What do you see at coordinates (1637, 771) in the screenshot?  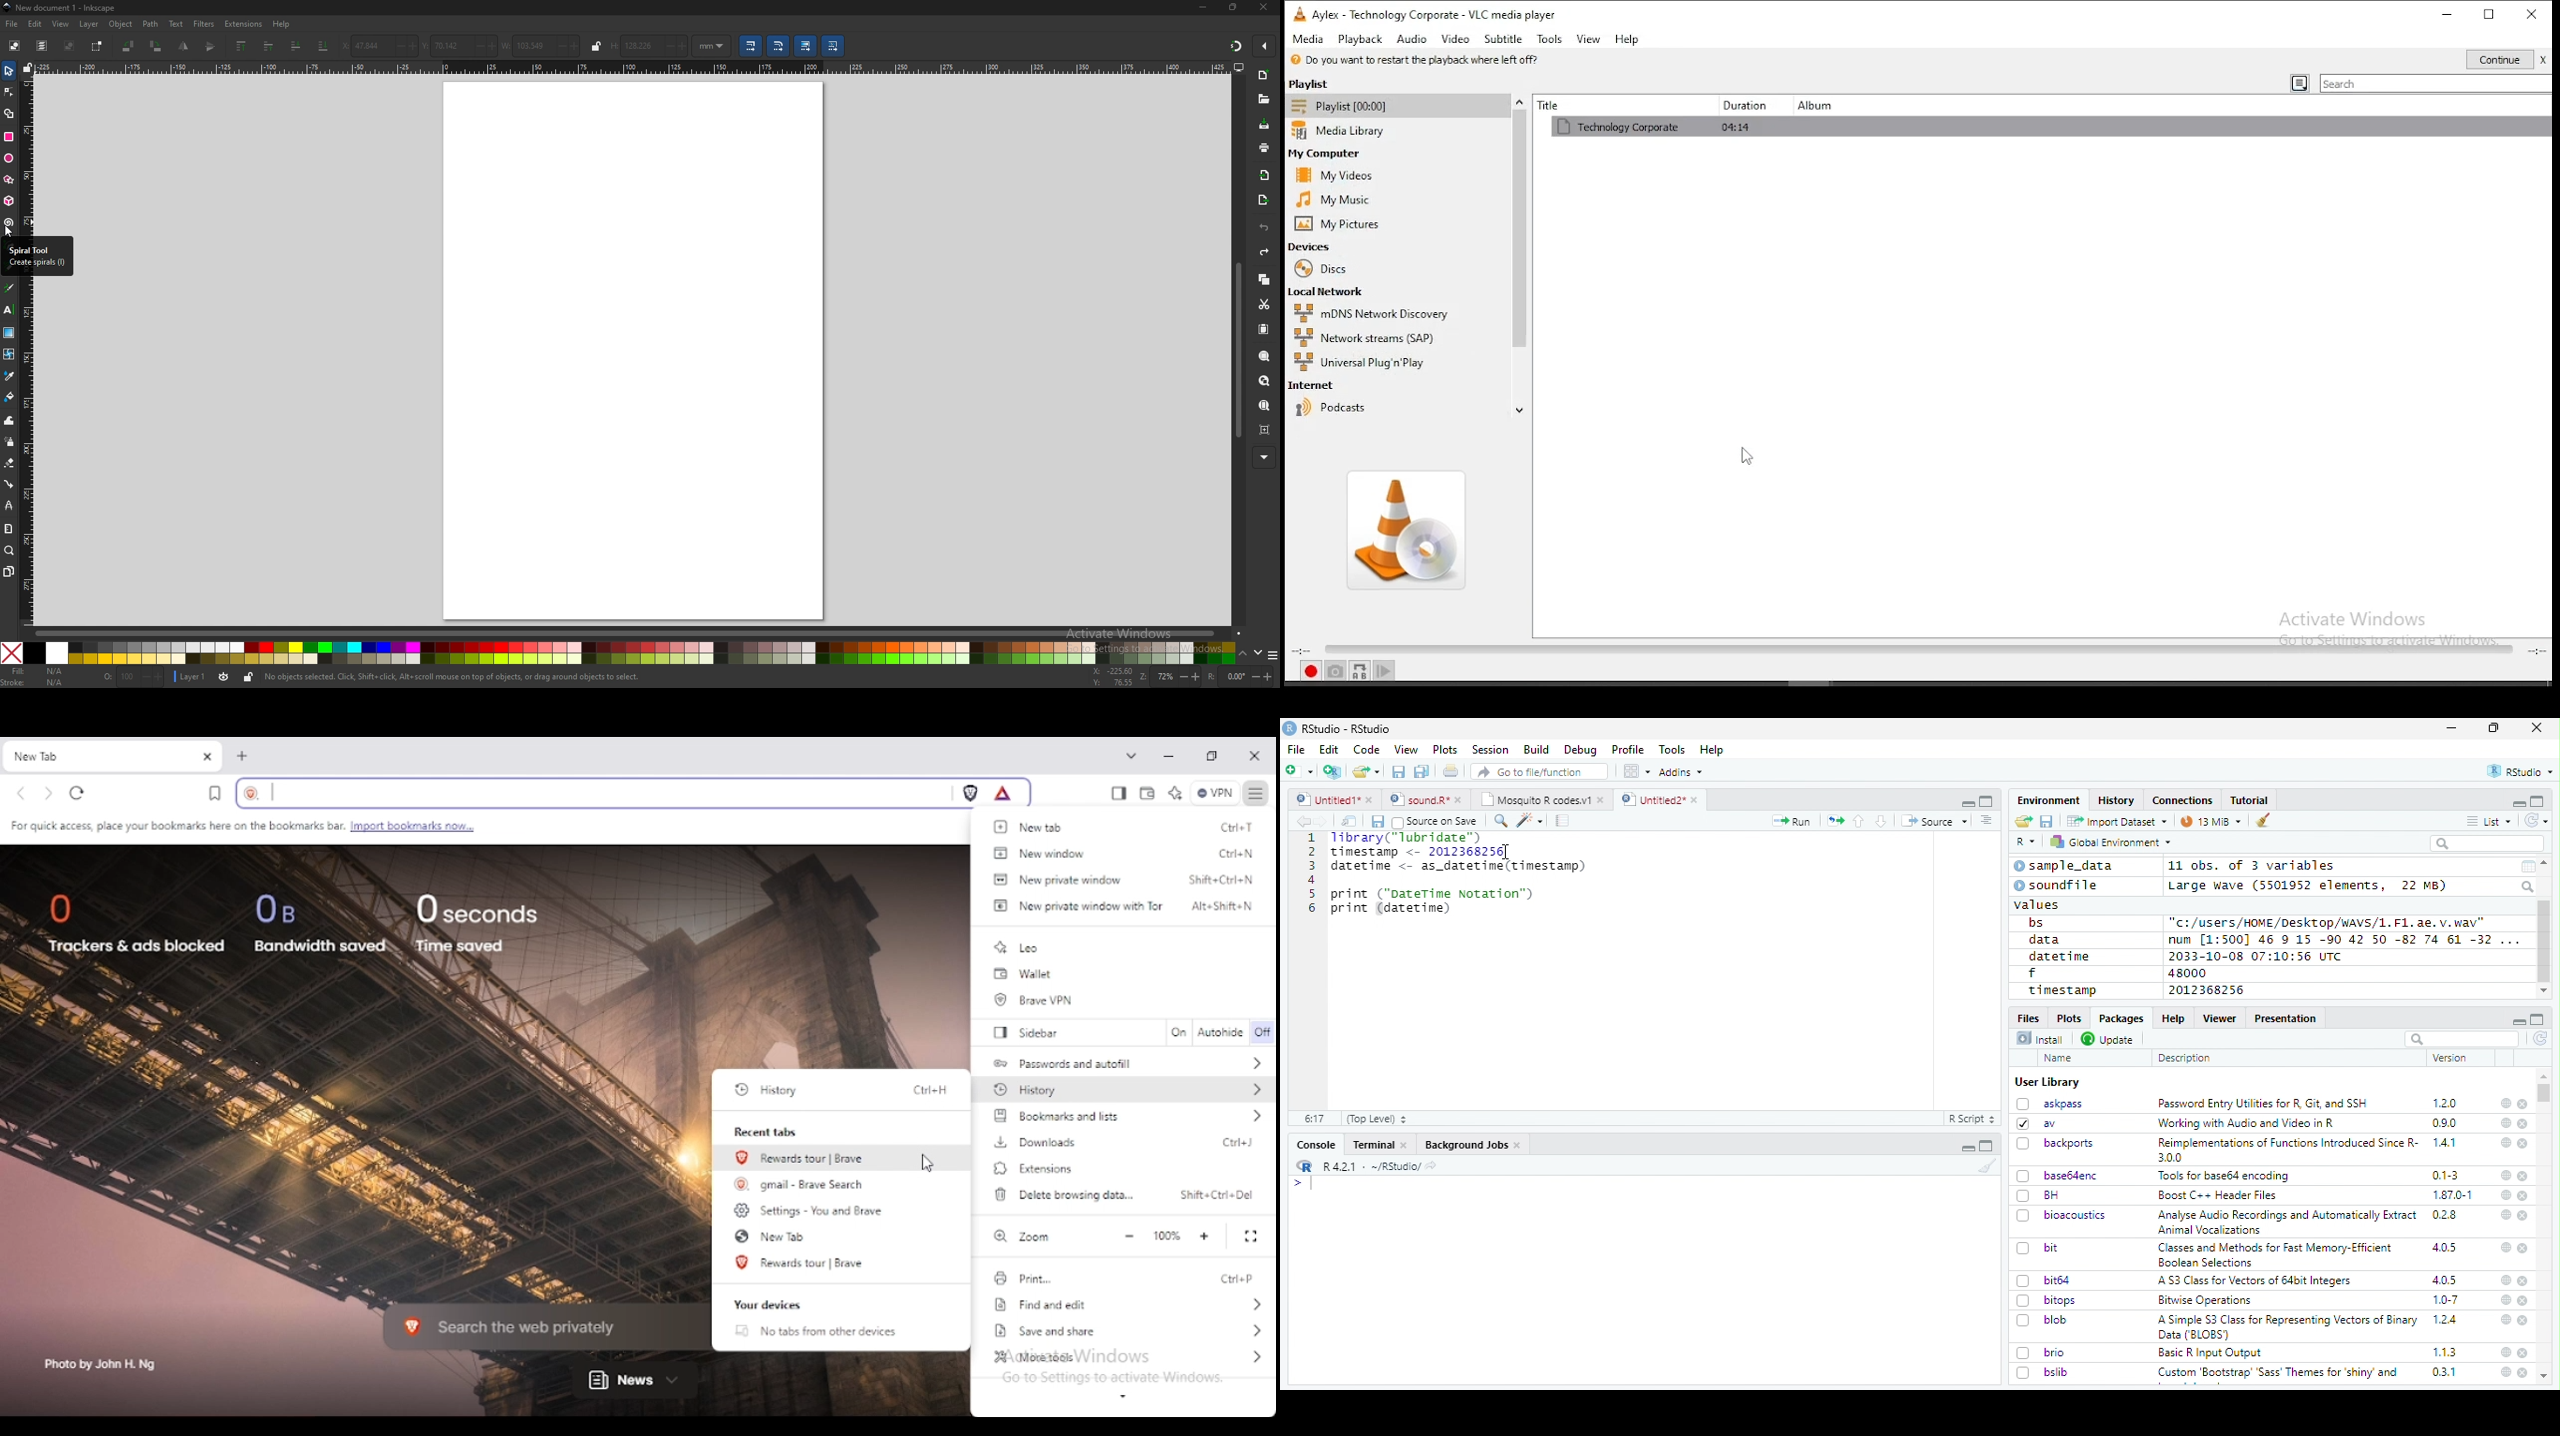 I see `Workspace panes` at bounding box center [1637, 771].